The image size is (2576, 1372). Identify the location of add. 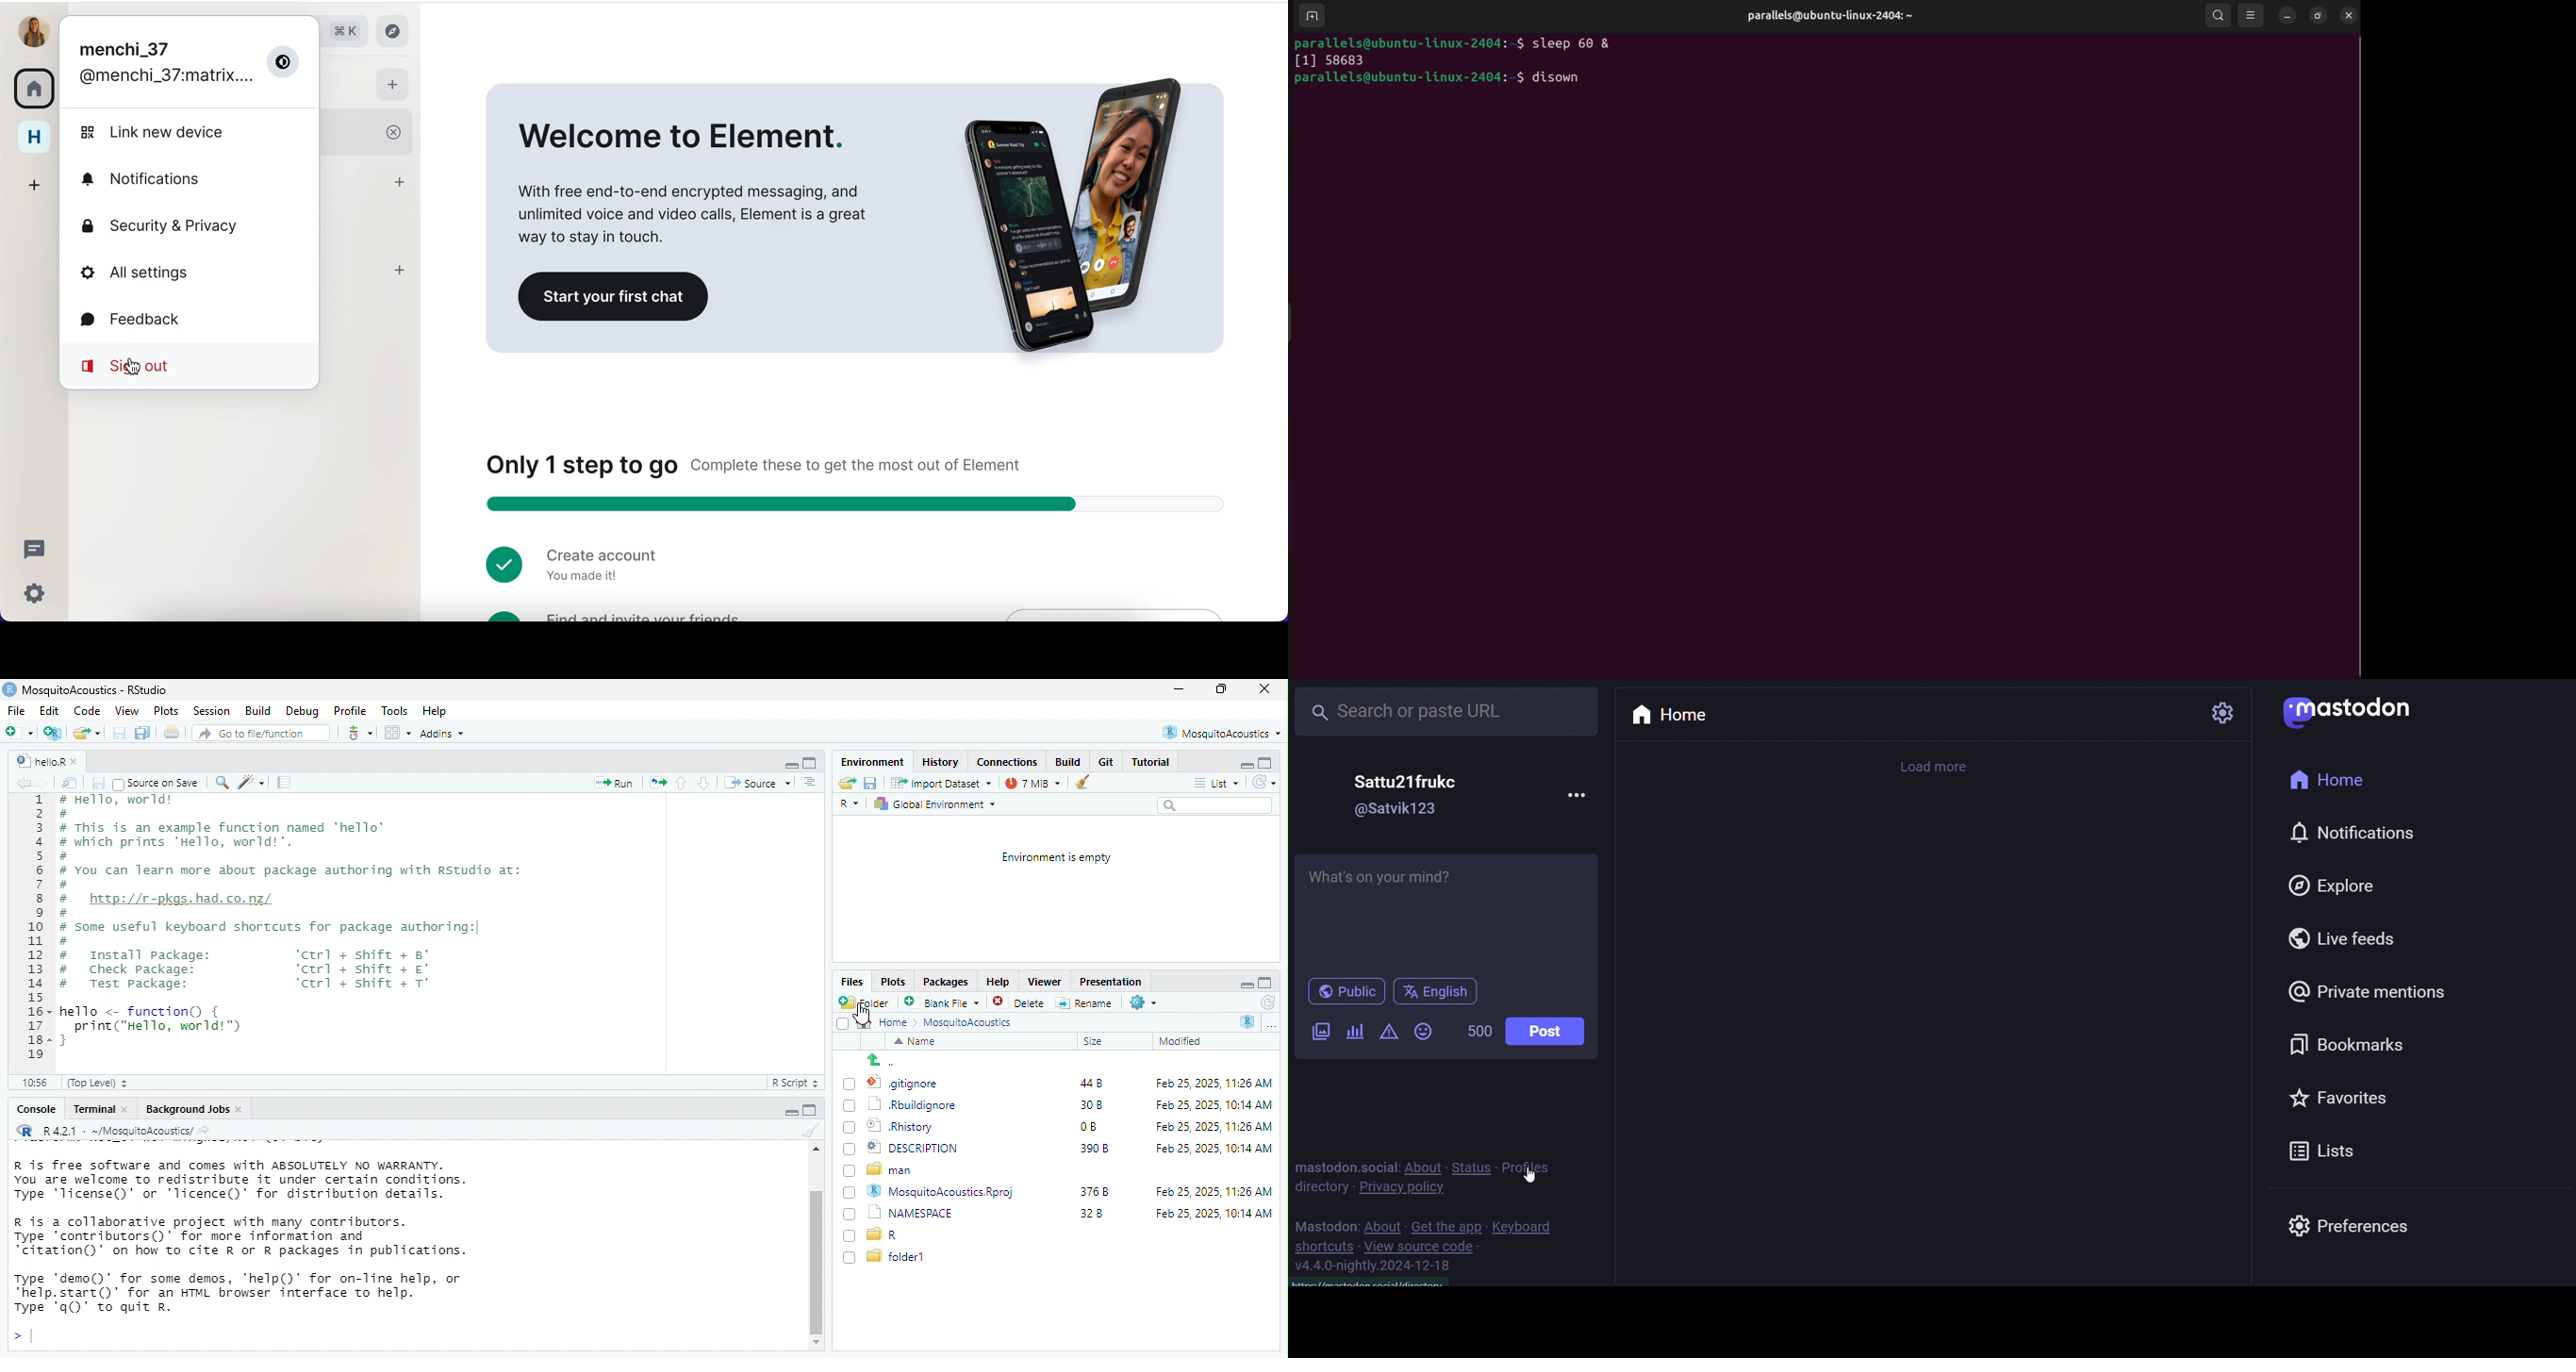
(394, 86).